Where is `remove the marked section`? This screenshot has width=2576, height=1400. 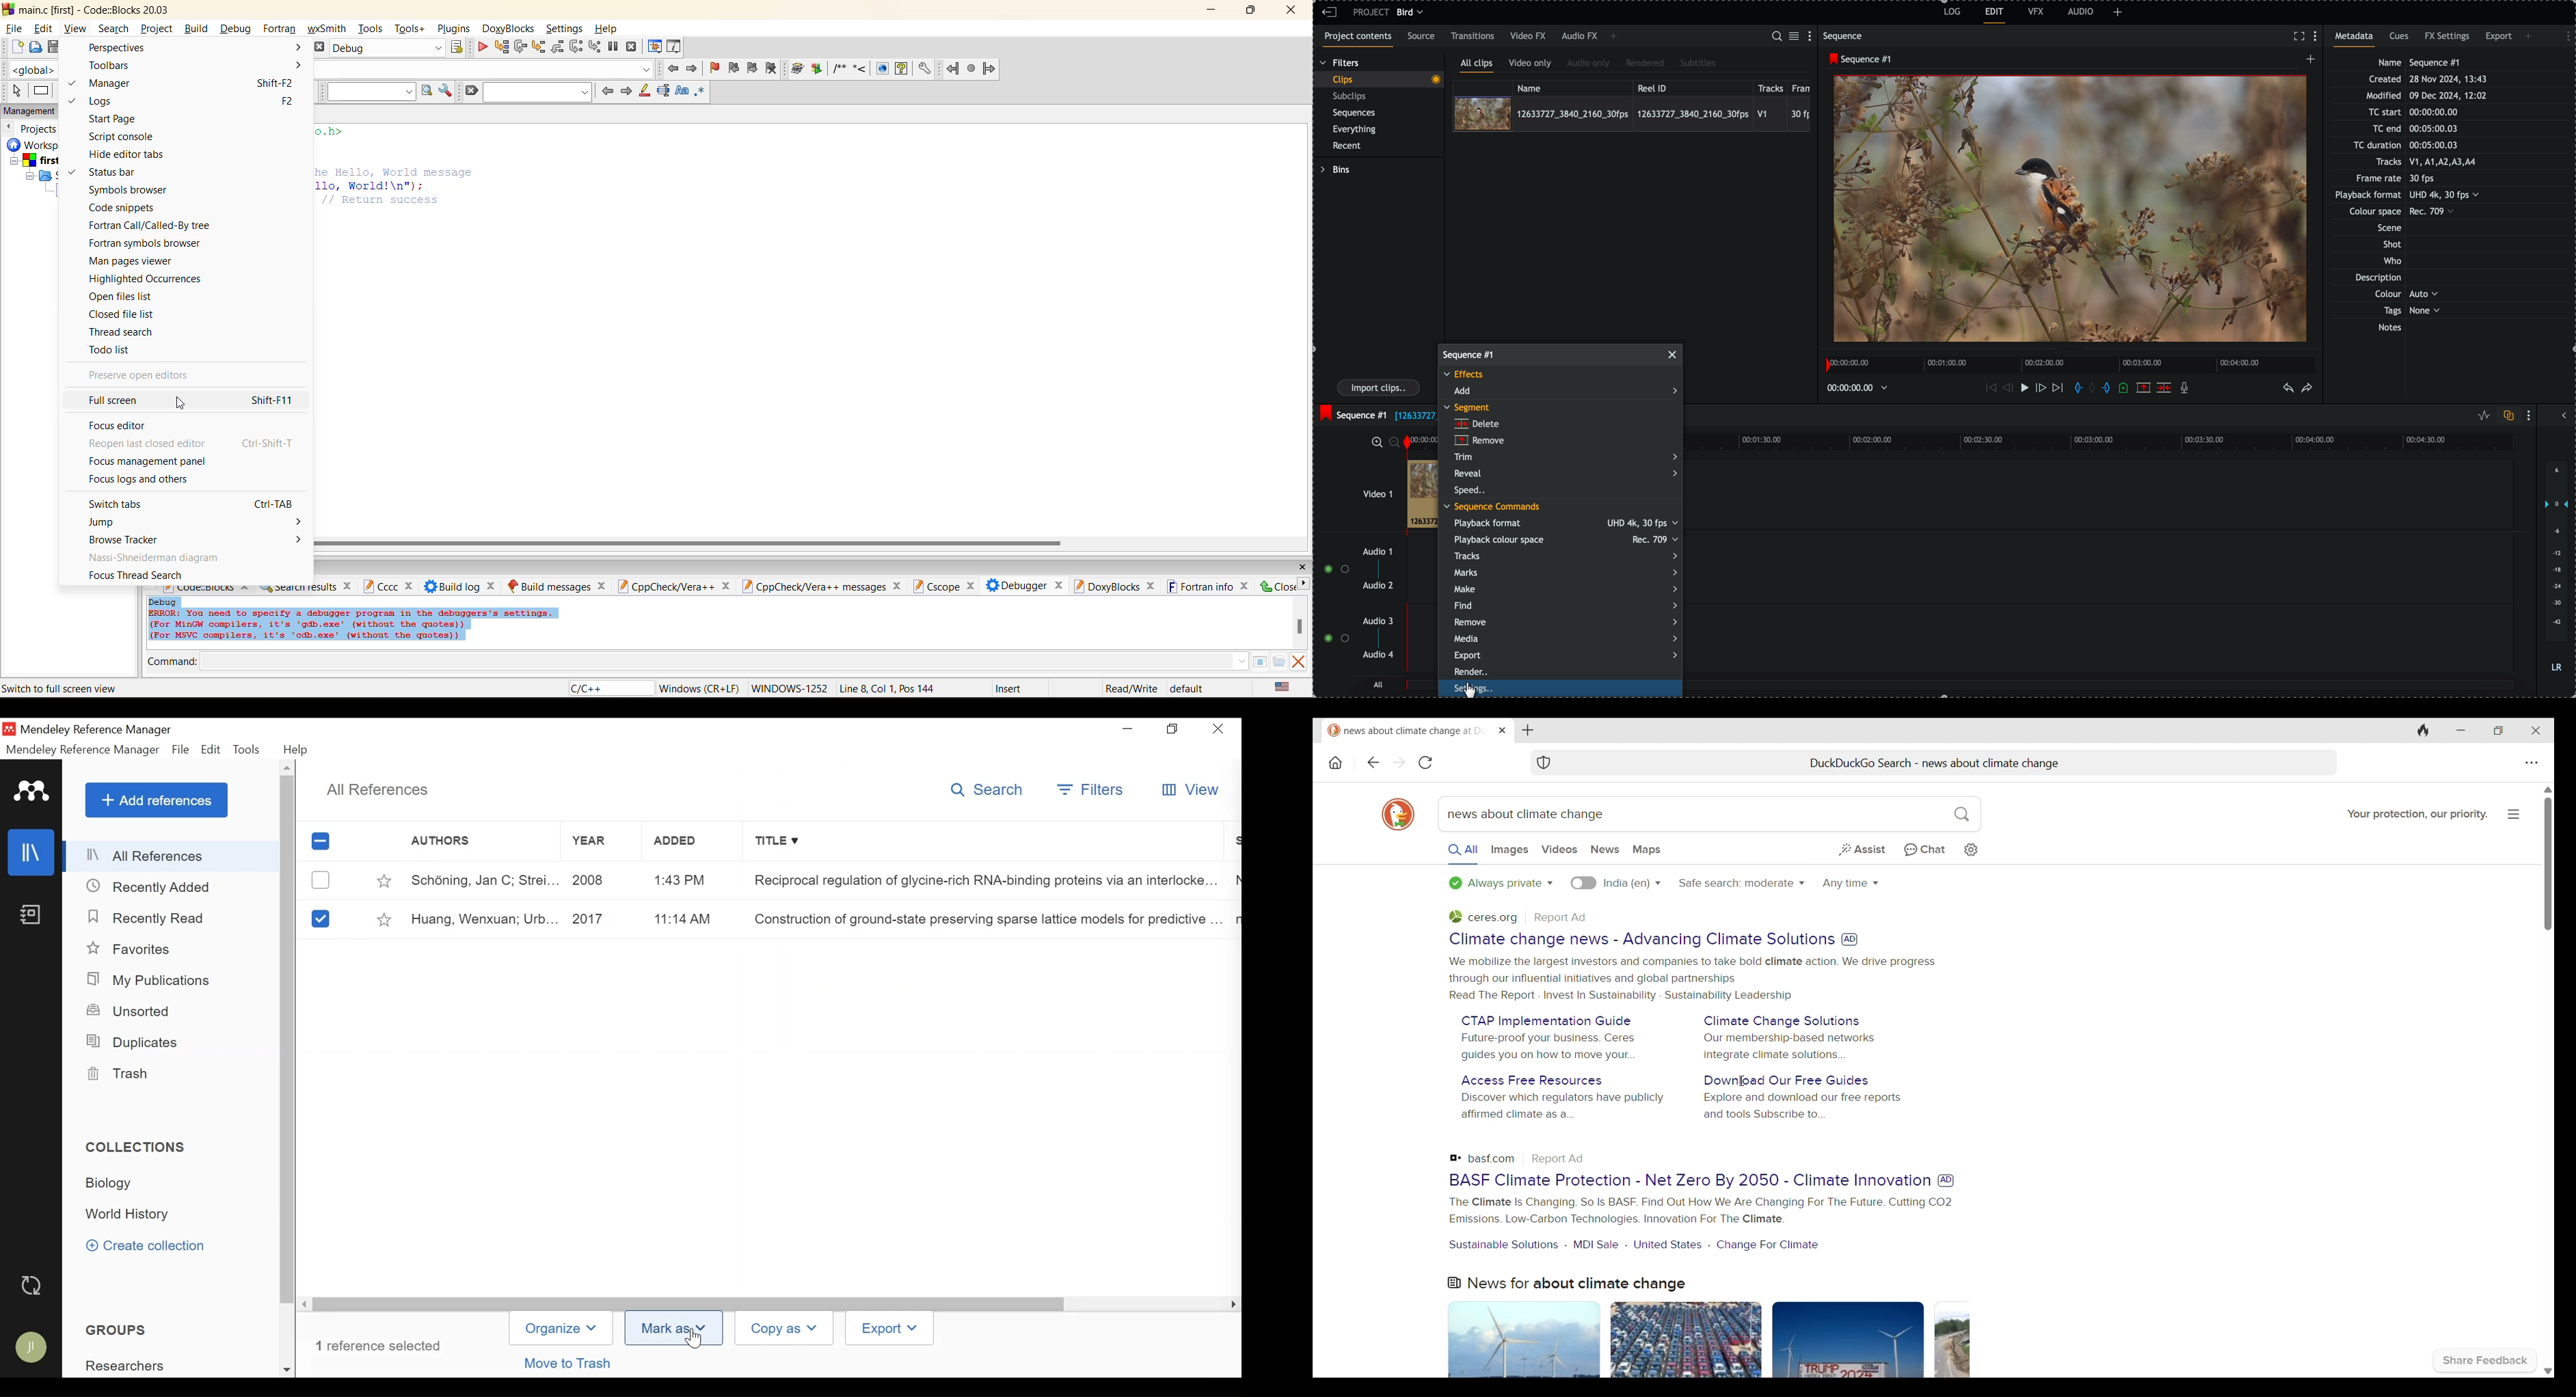 remove the marked section is located at coordinates (2144, 388).